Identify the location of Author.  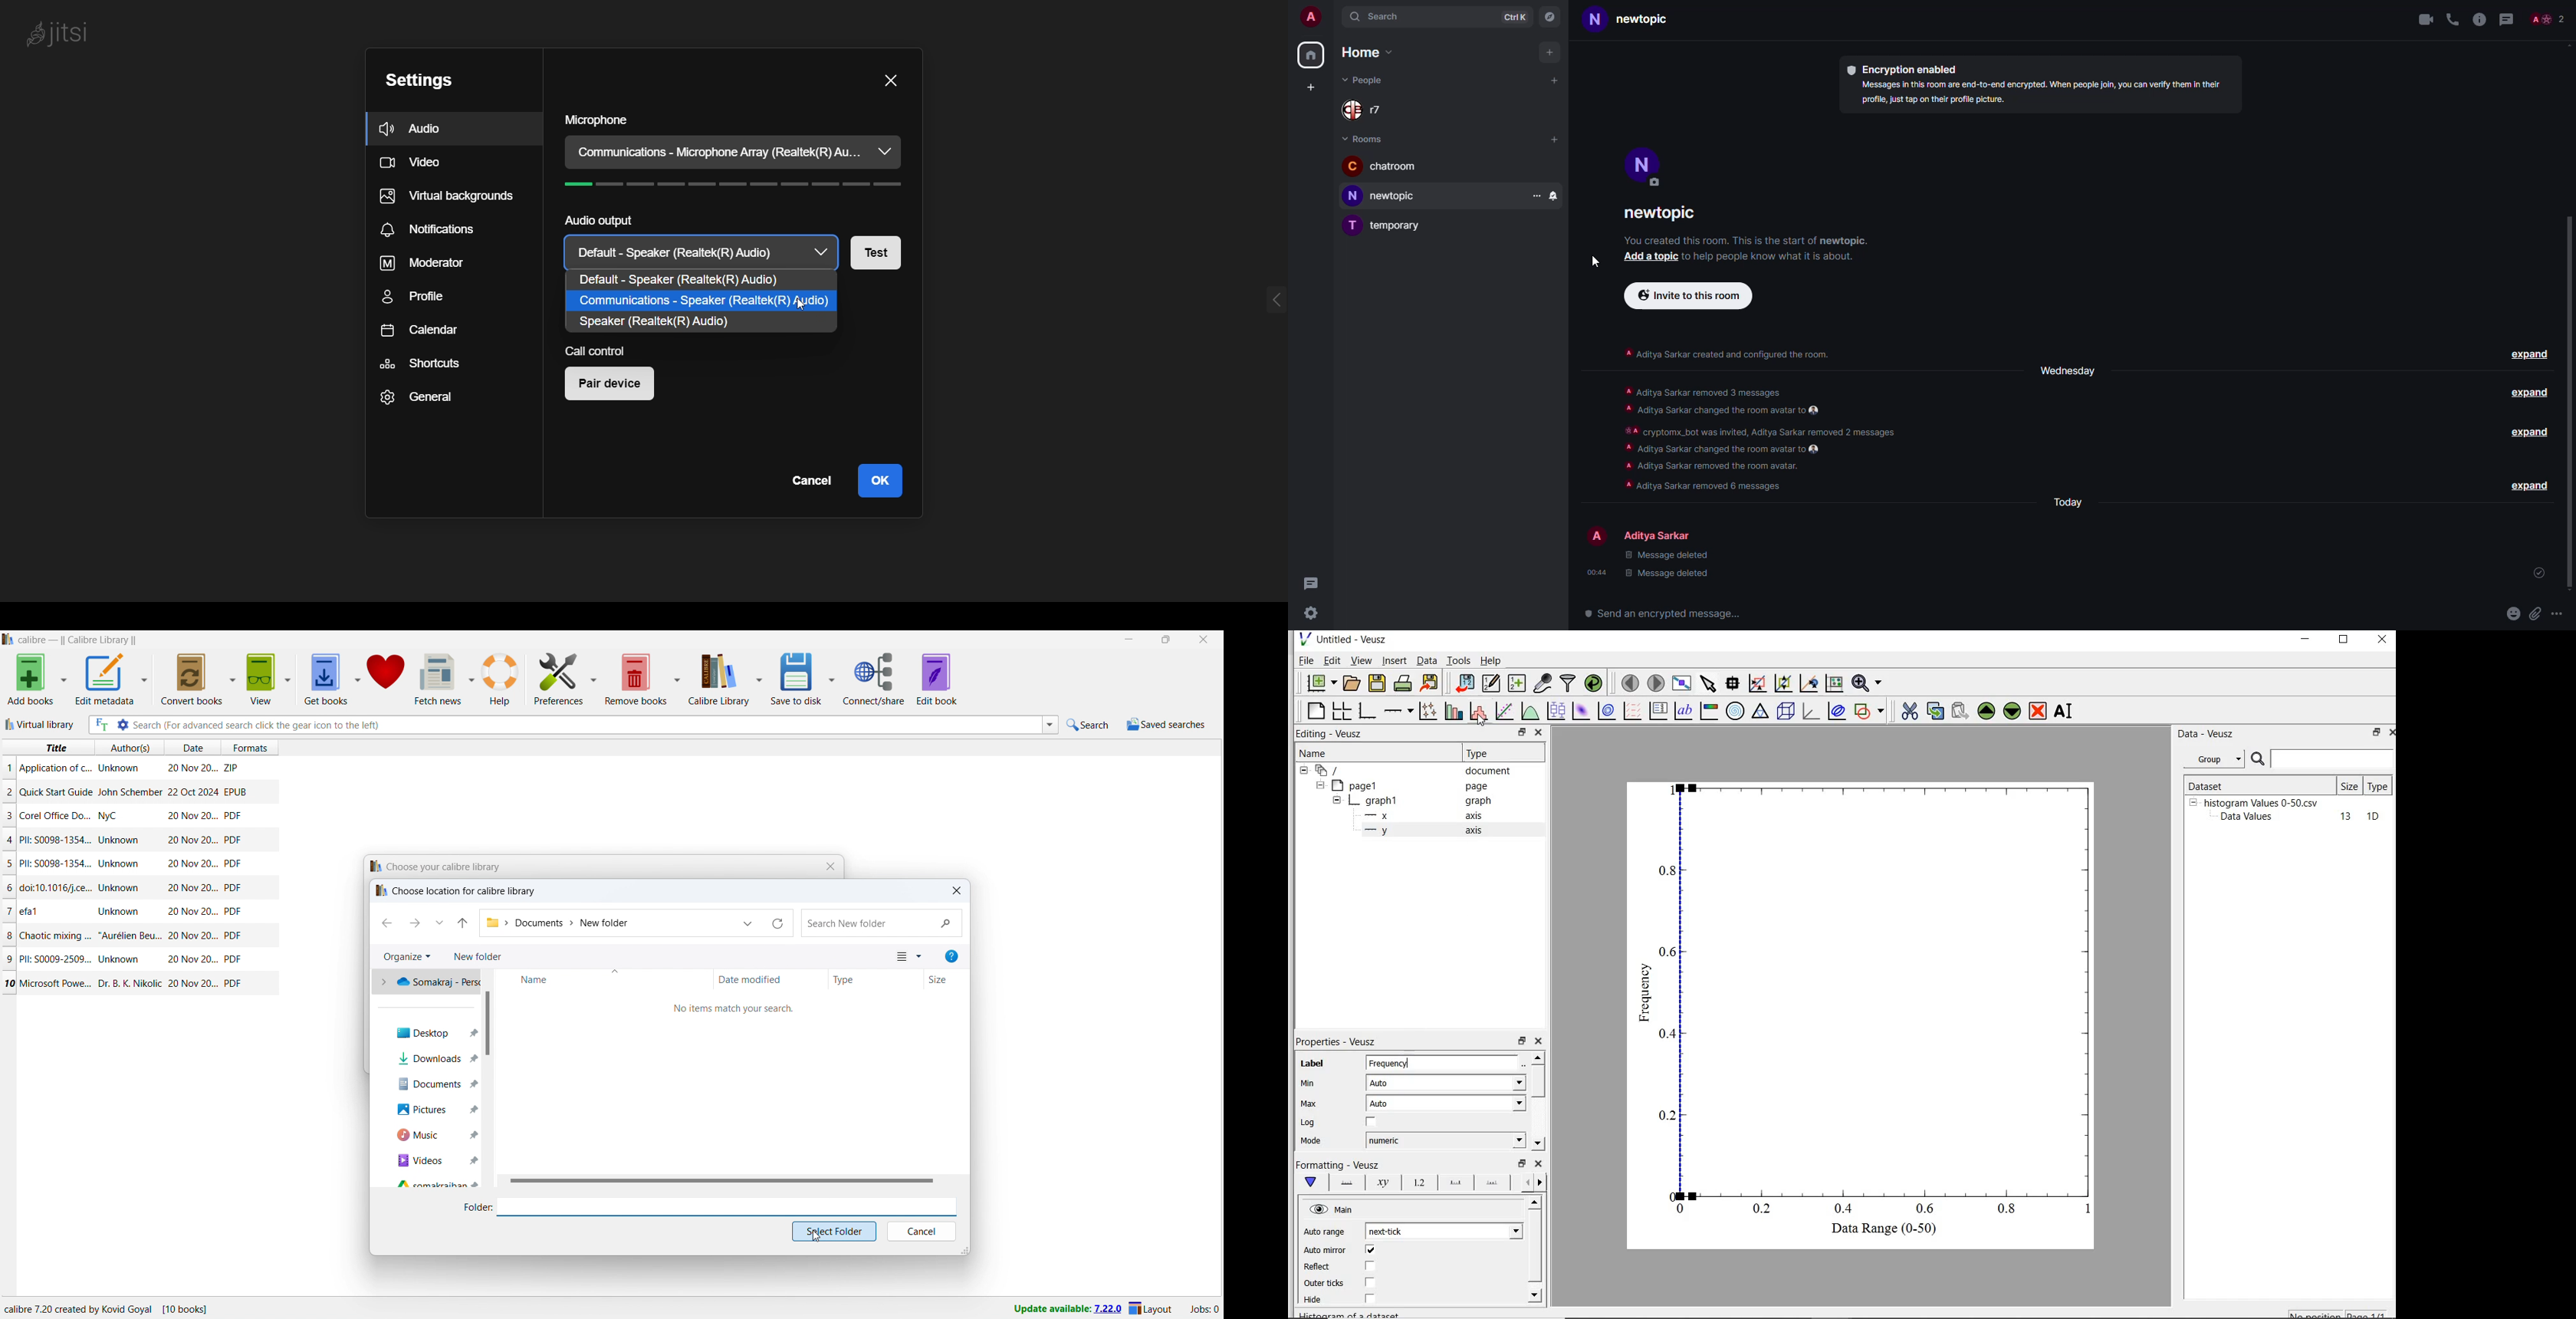
(121, 887).